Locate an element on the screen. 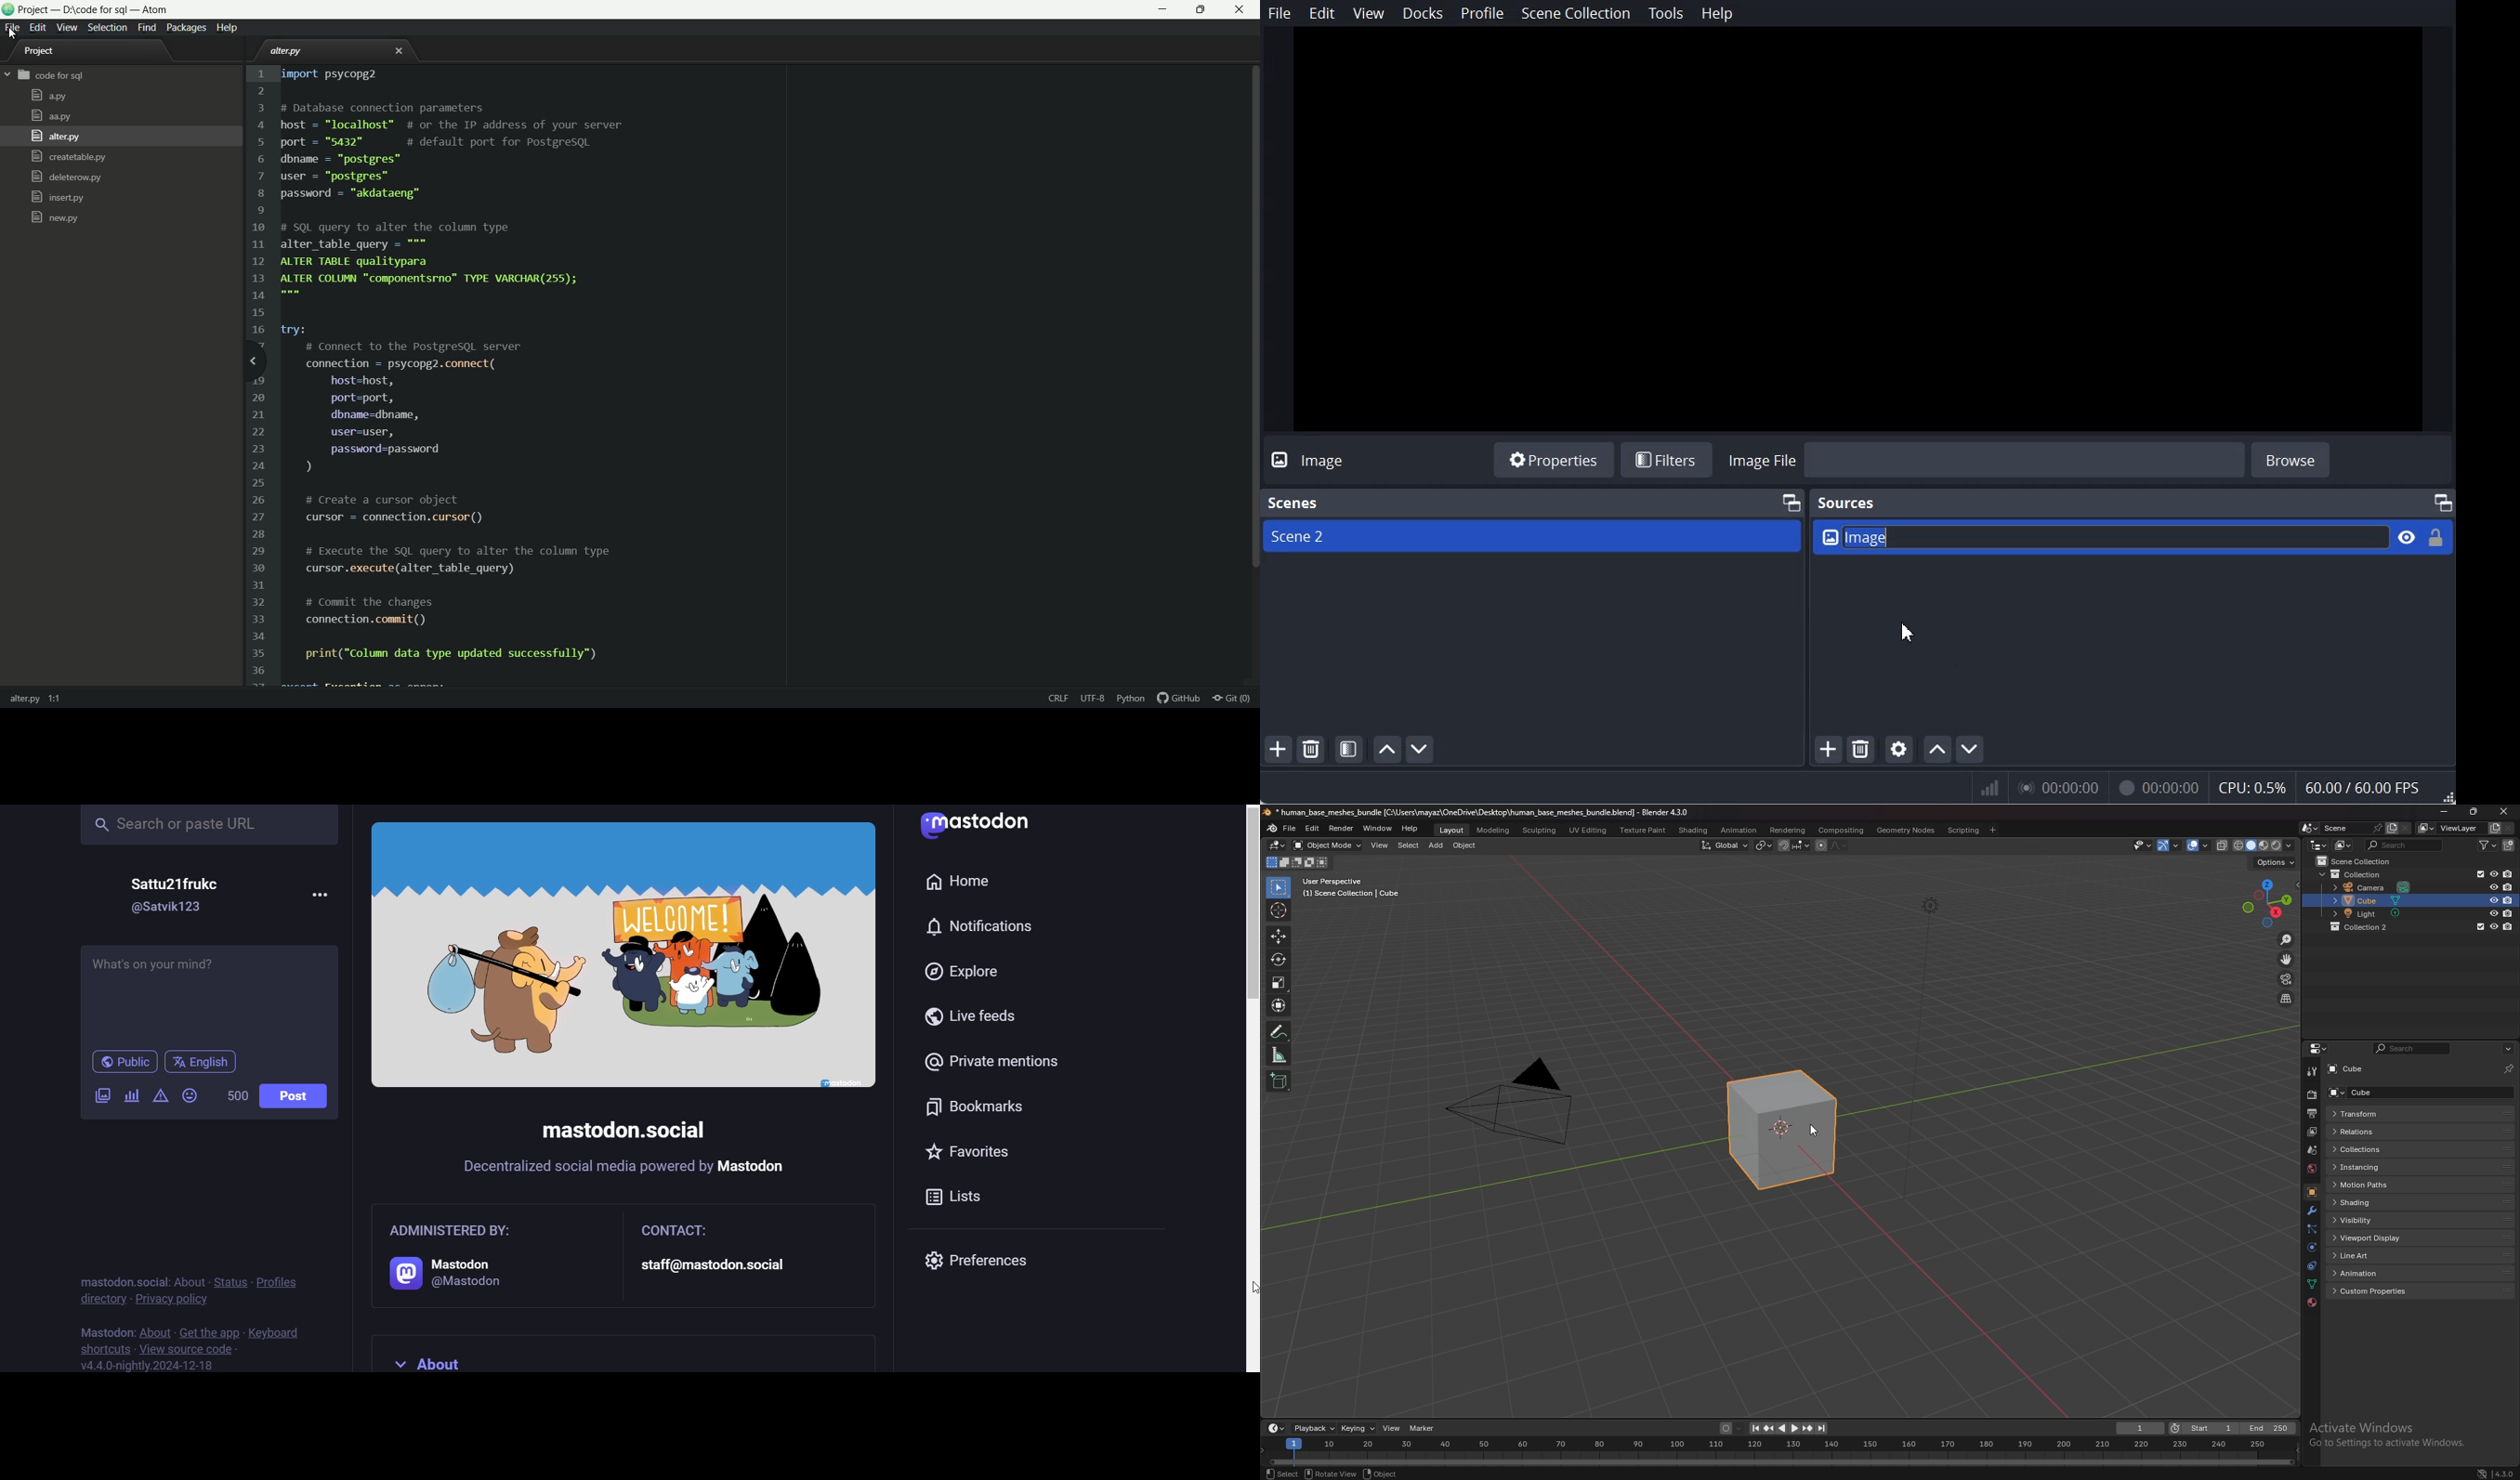 The height and width of the screenshot is (1484, 2520). deleterow.py file is located at coordinates (66, 178).